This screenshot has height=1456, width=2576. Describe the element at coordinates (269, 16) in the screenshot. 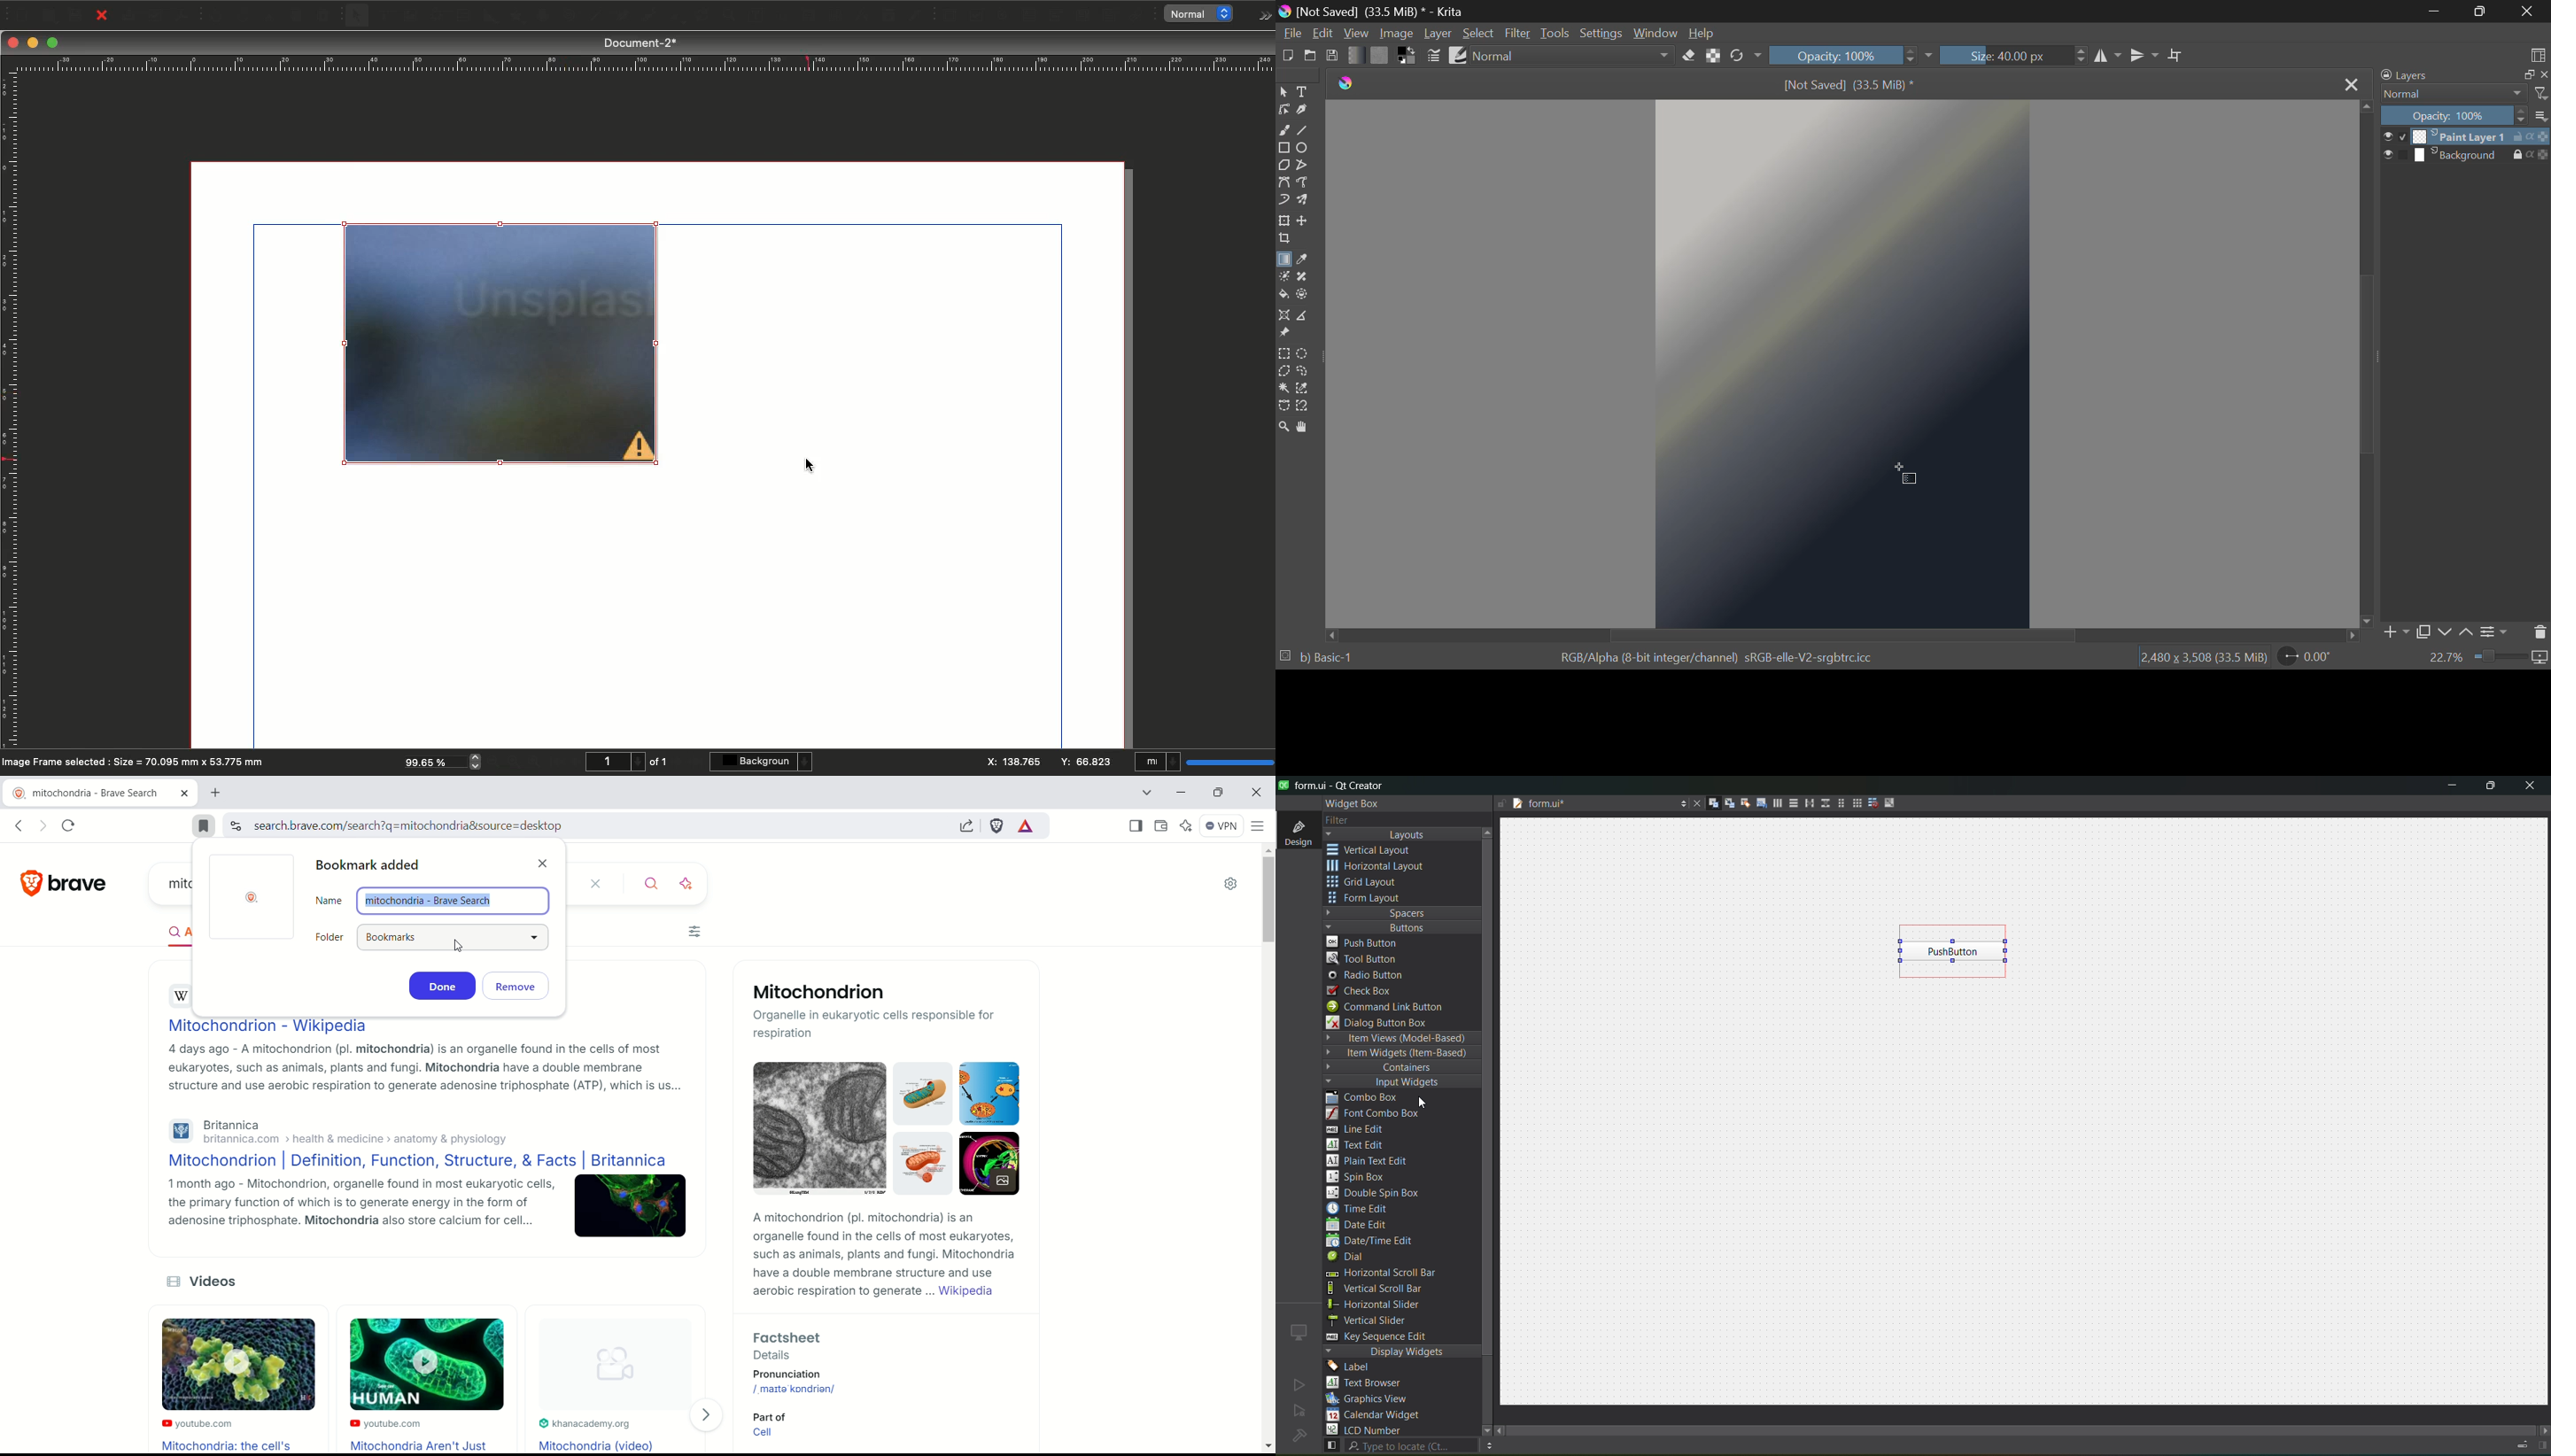

I see `Cut` at that location.